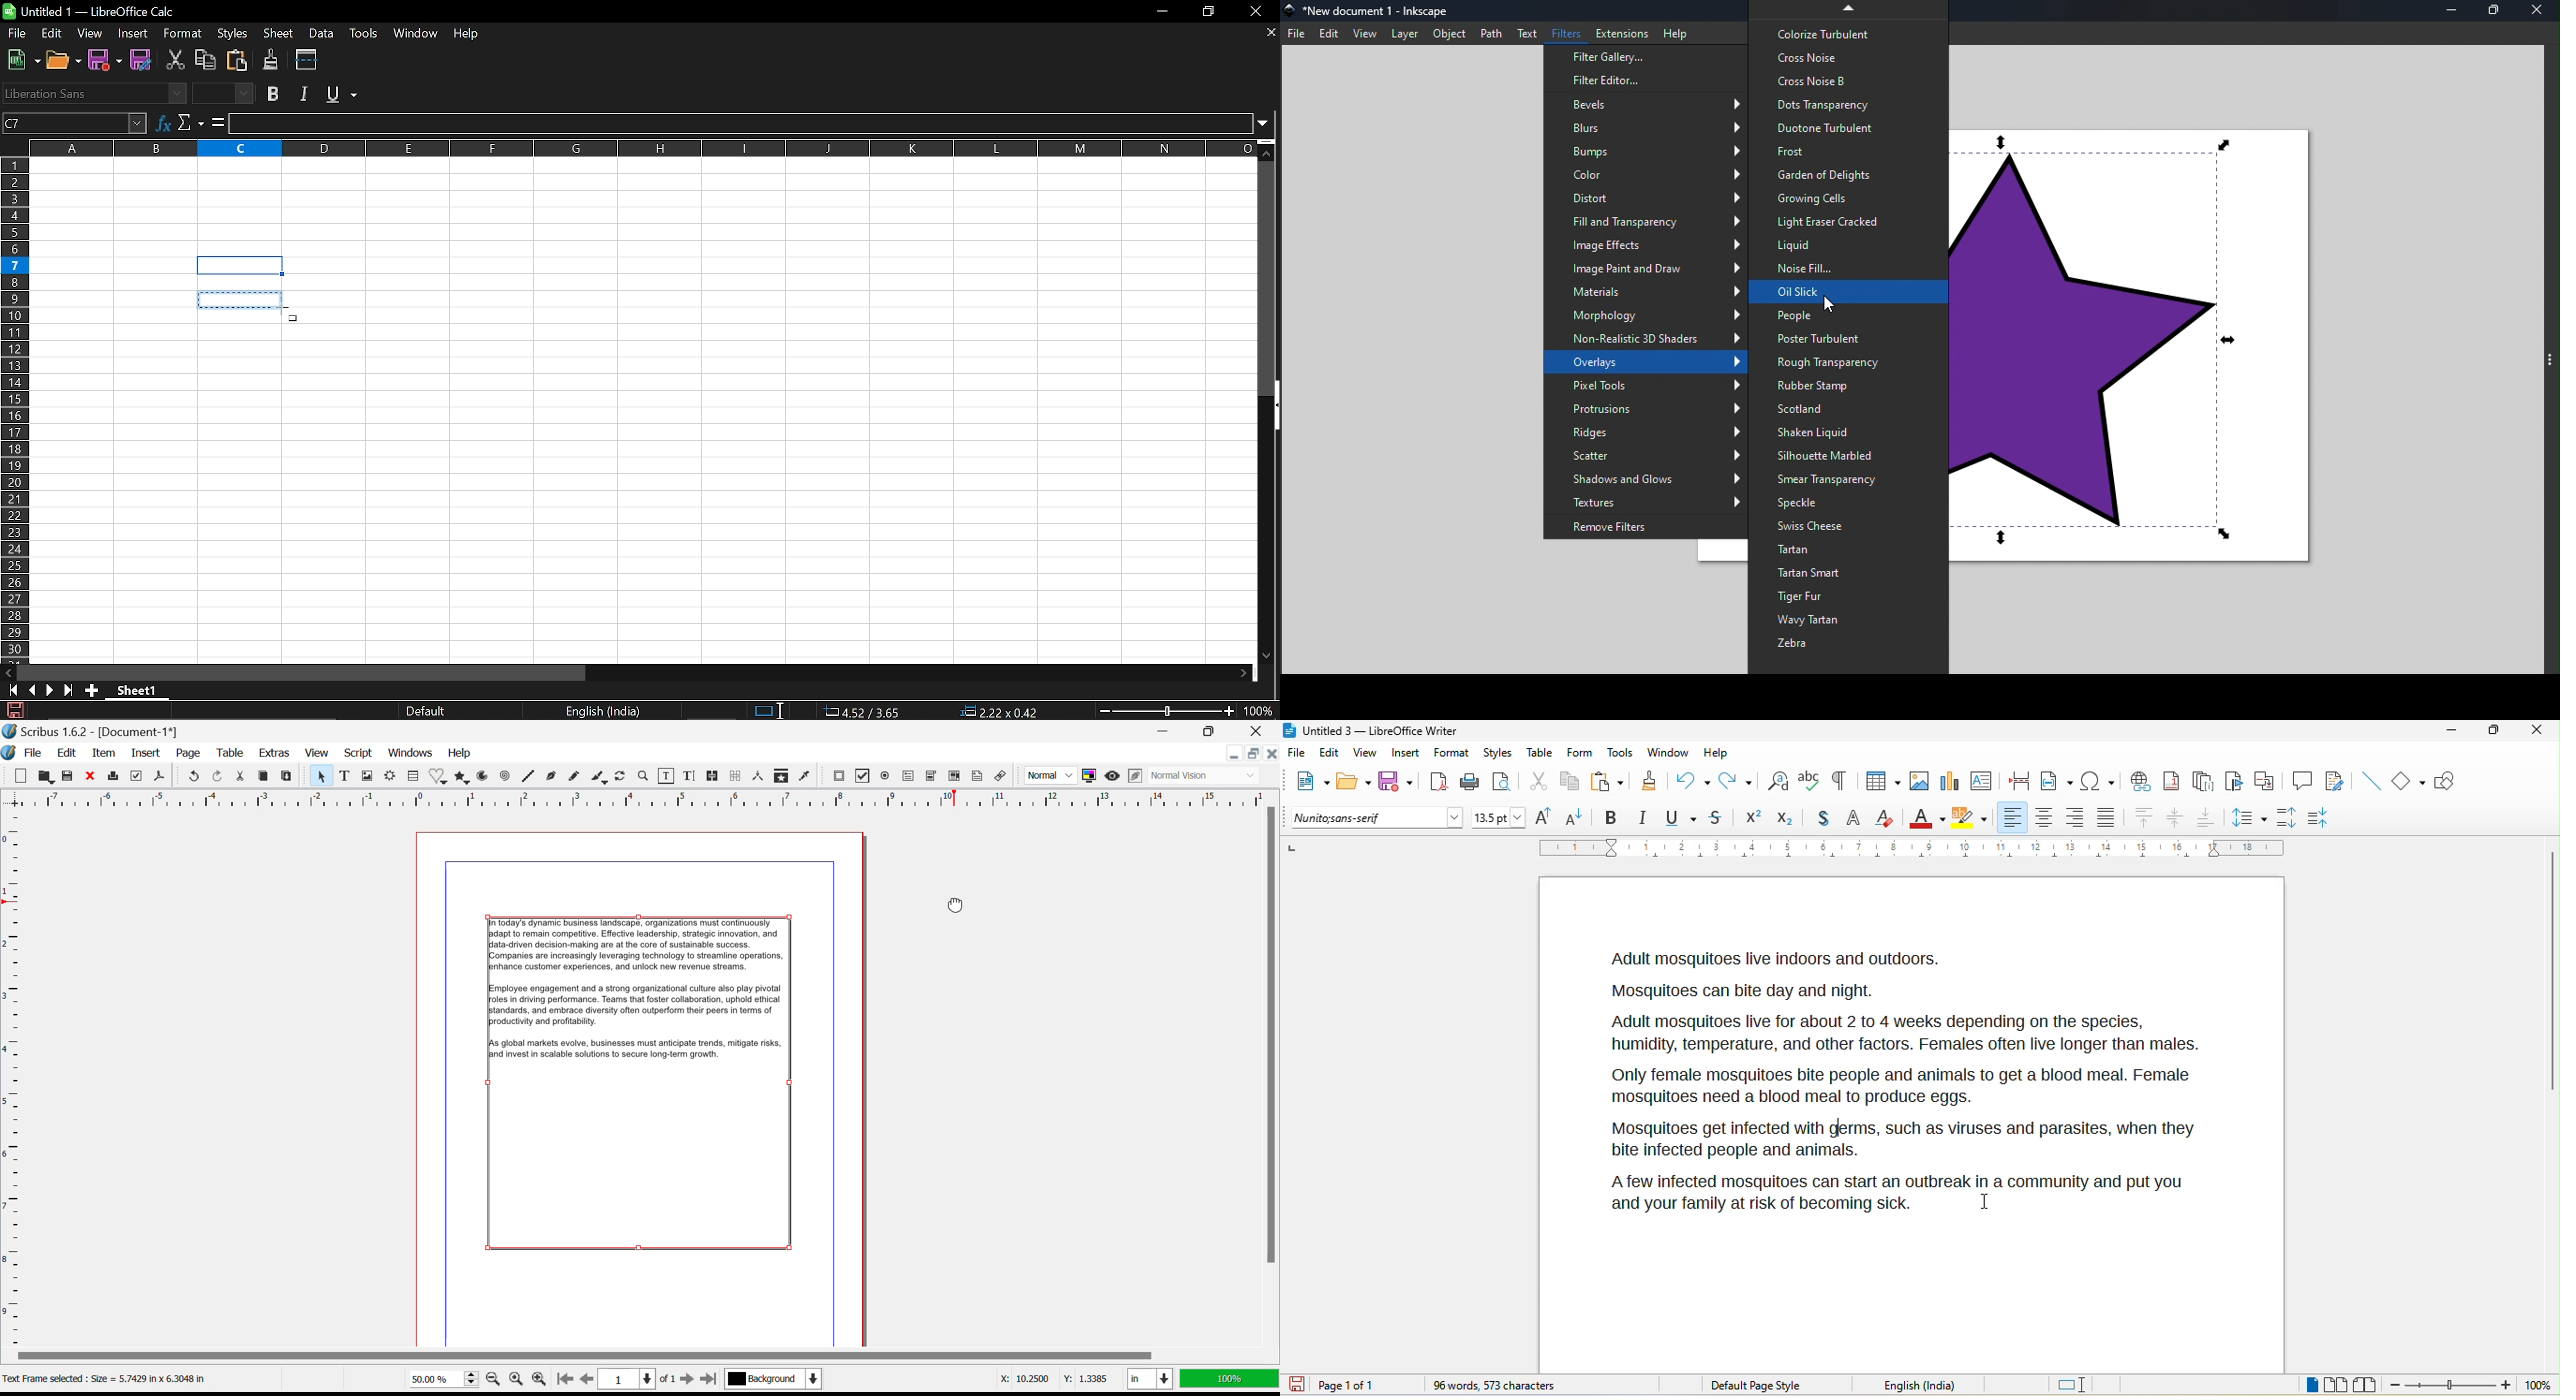 Image resolution: width=2576 pixels, height=1400 pixels. Describe the element at coordinates (1158, 11) in the screenshot. I see `Minimize` at that location.